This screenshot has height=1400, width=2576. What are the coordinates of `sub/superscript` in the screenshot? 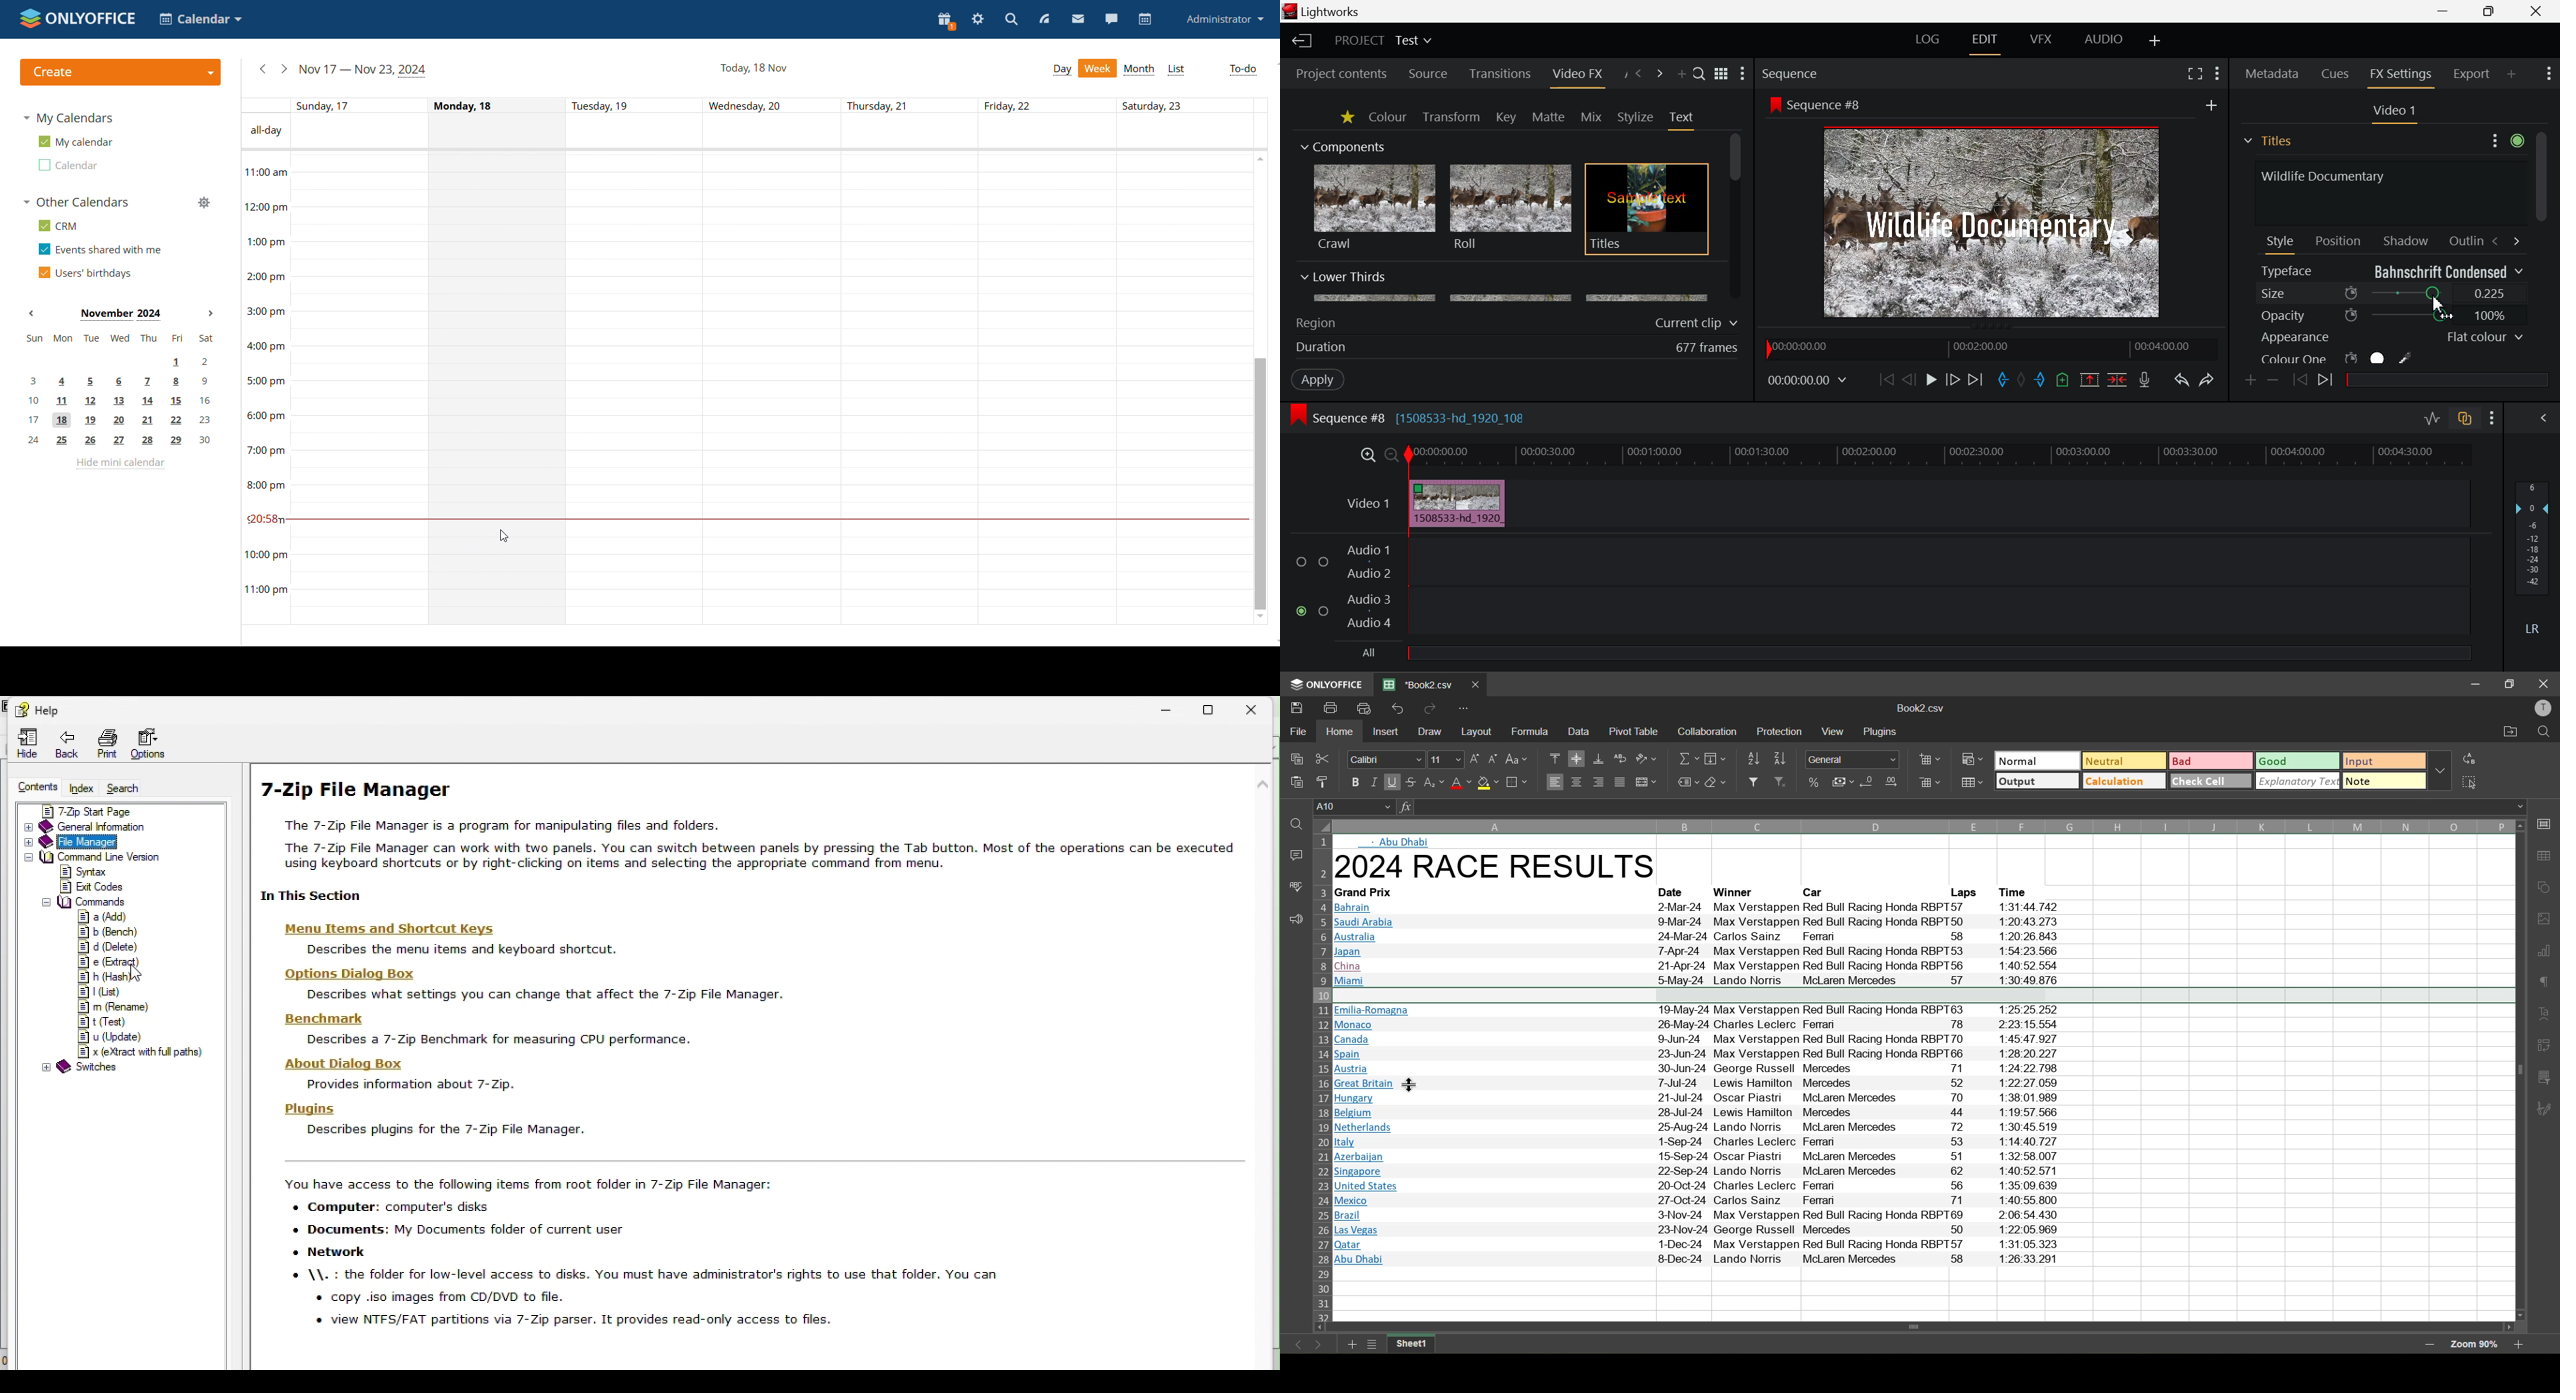 It's located at (1435, 784).